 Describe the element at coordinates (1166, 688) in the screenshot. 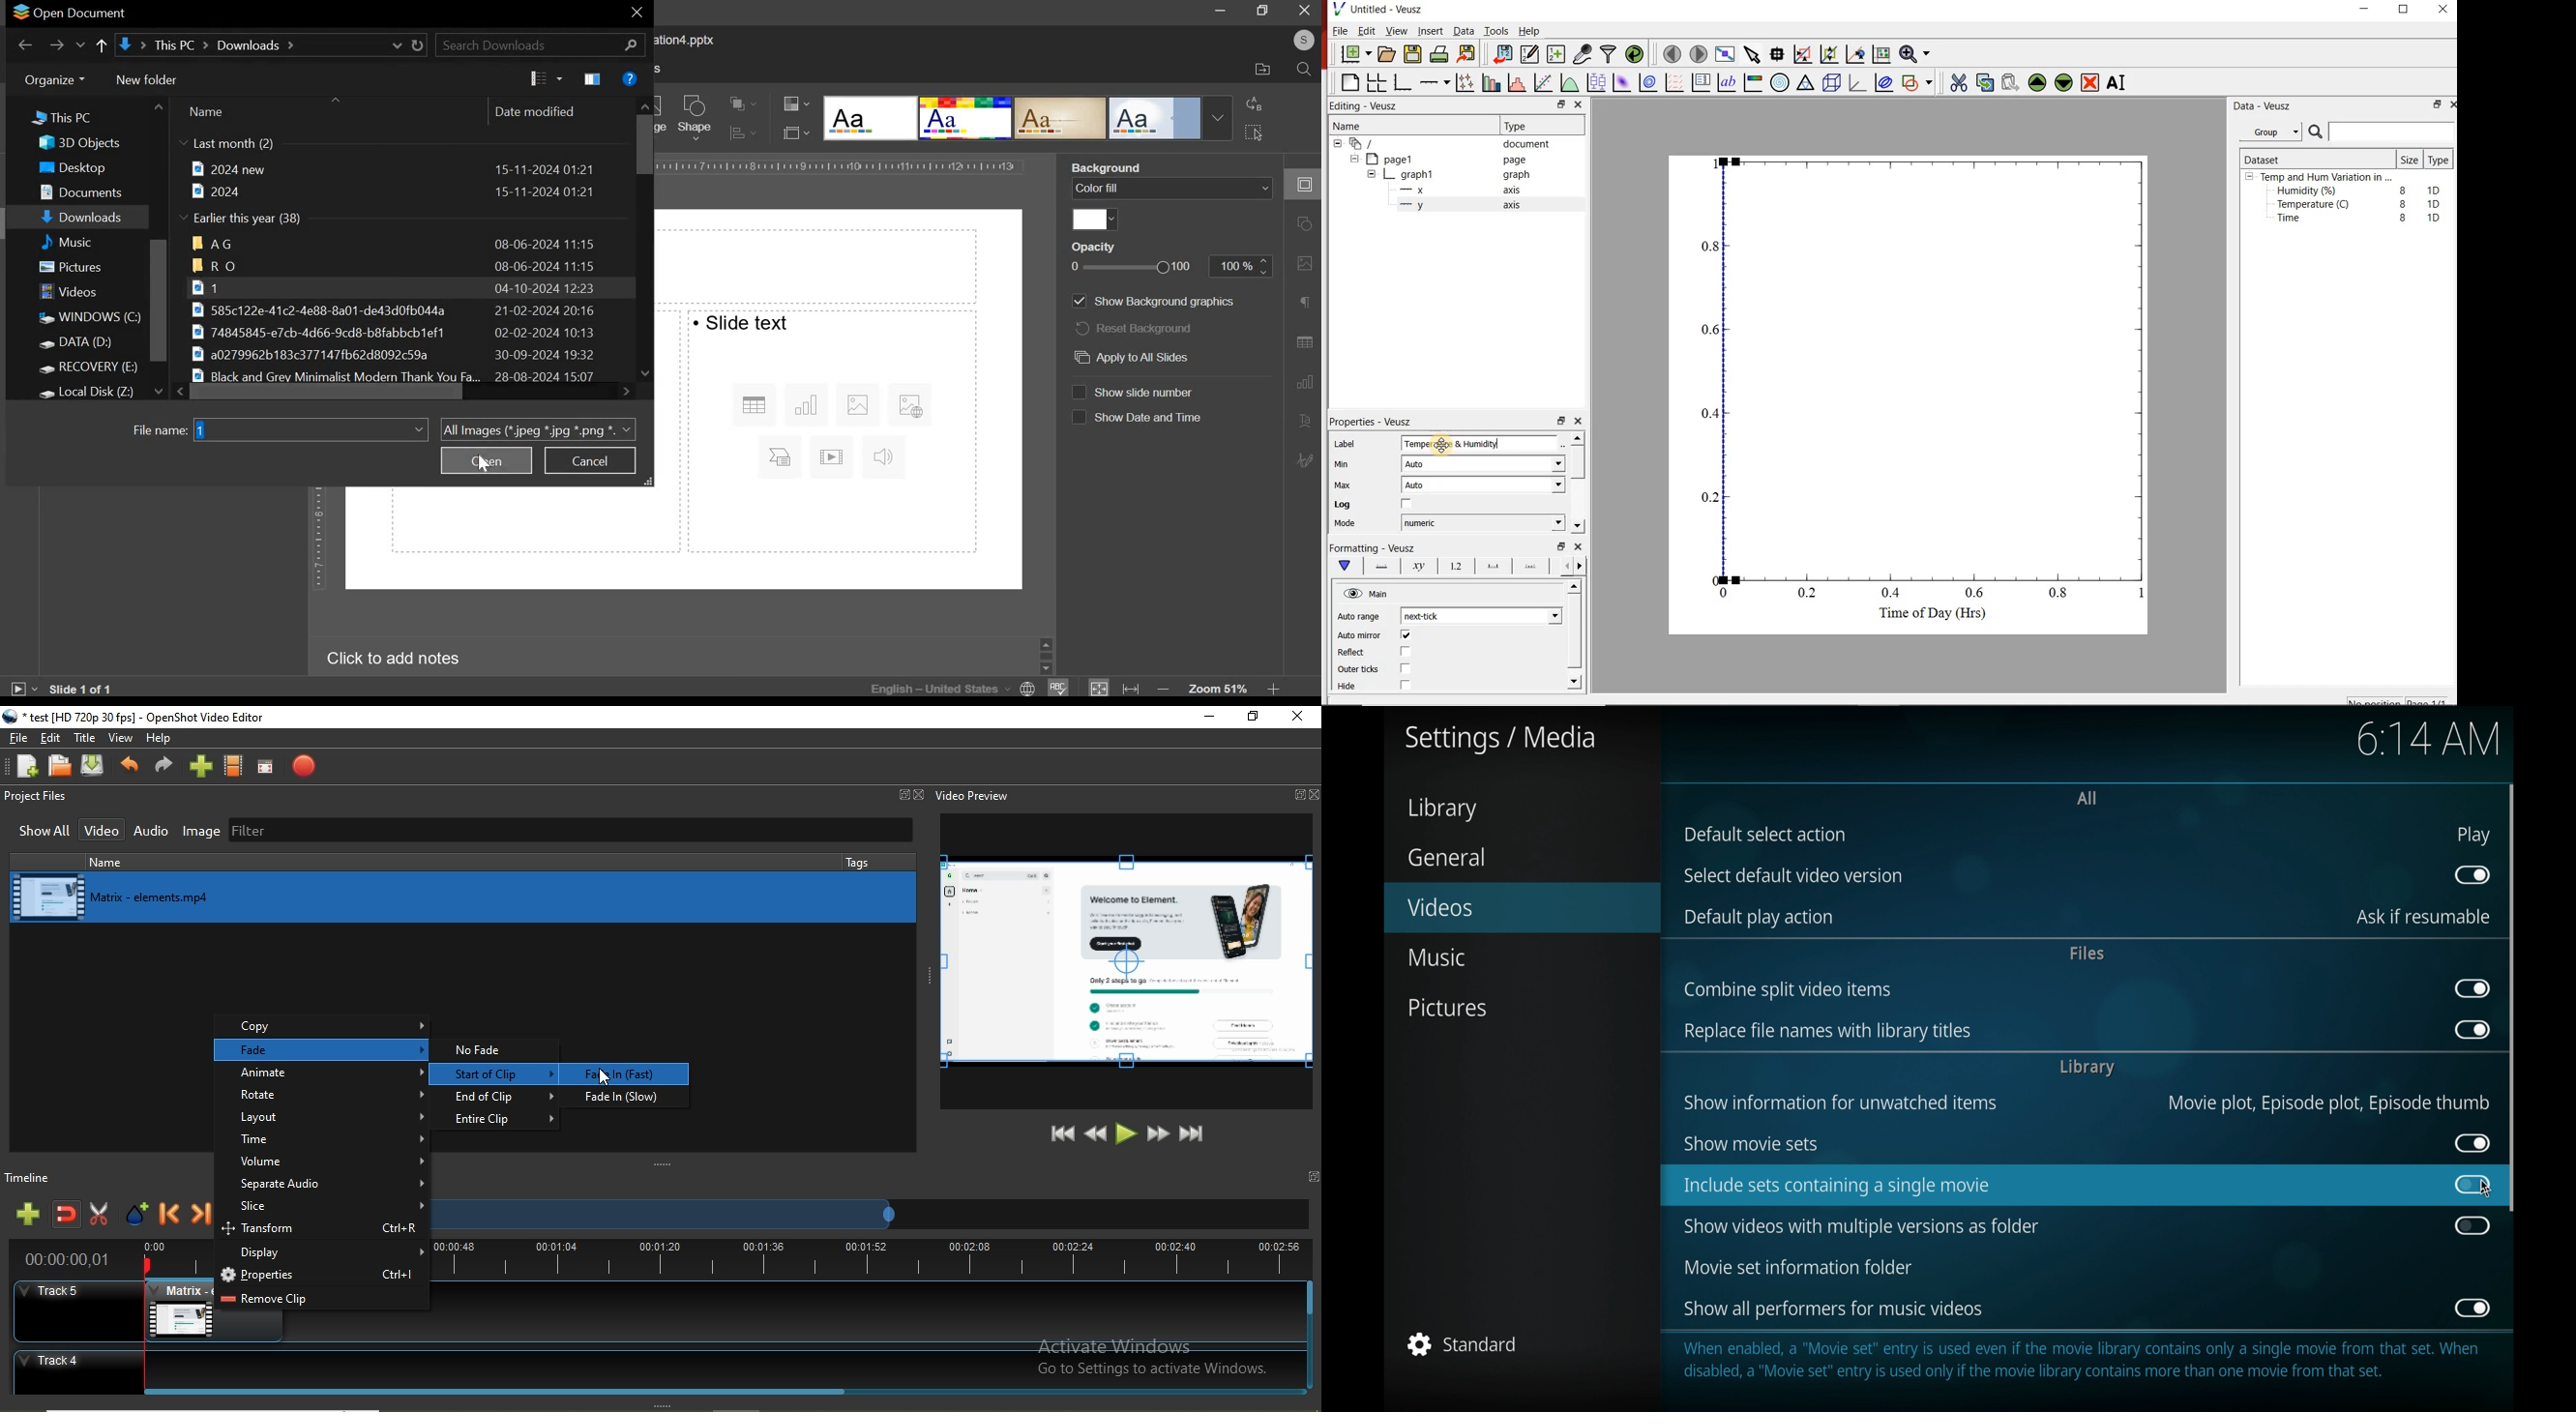

I see `decrease zoom` at that location.